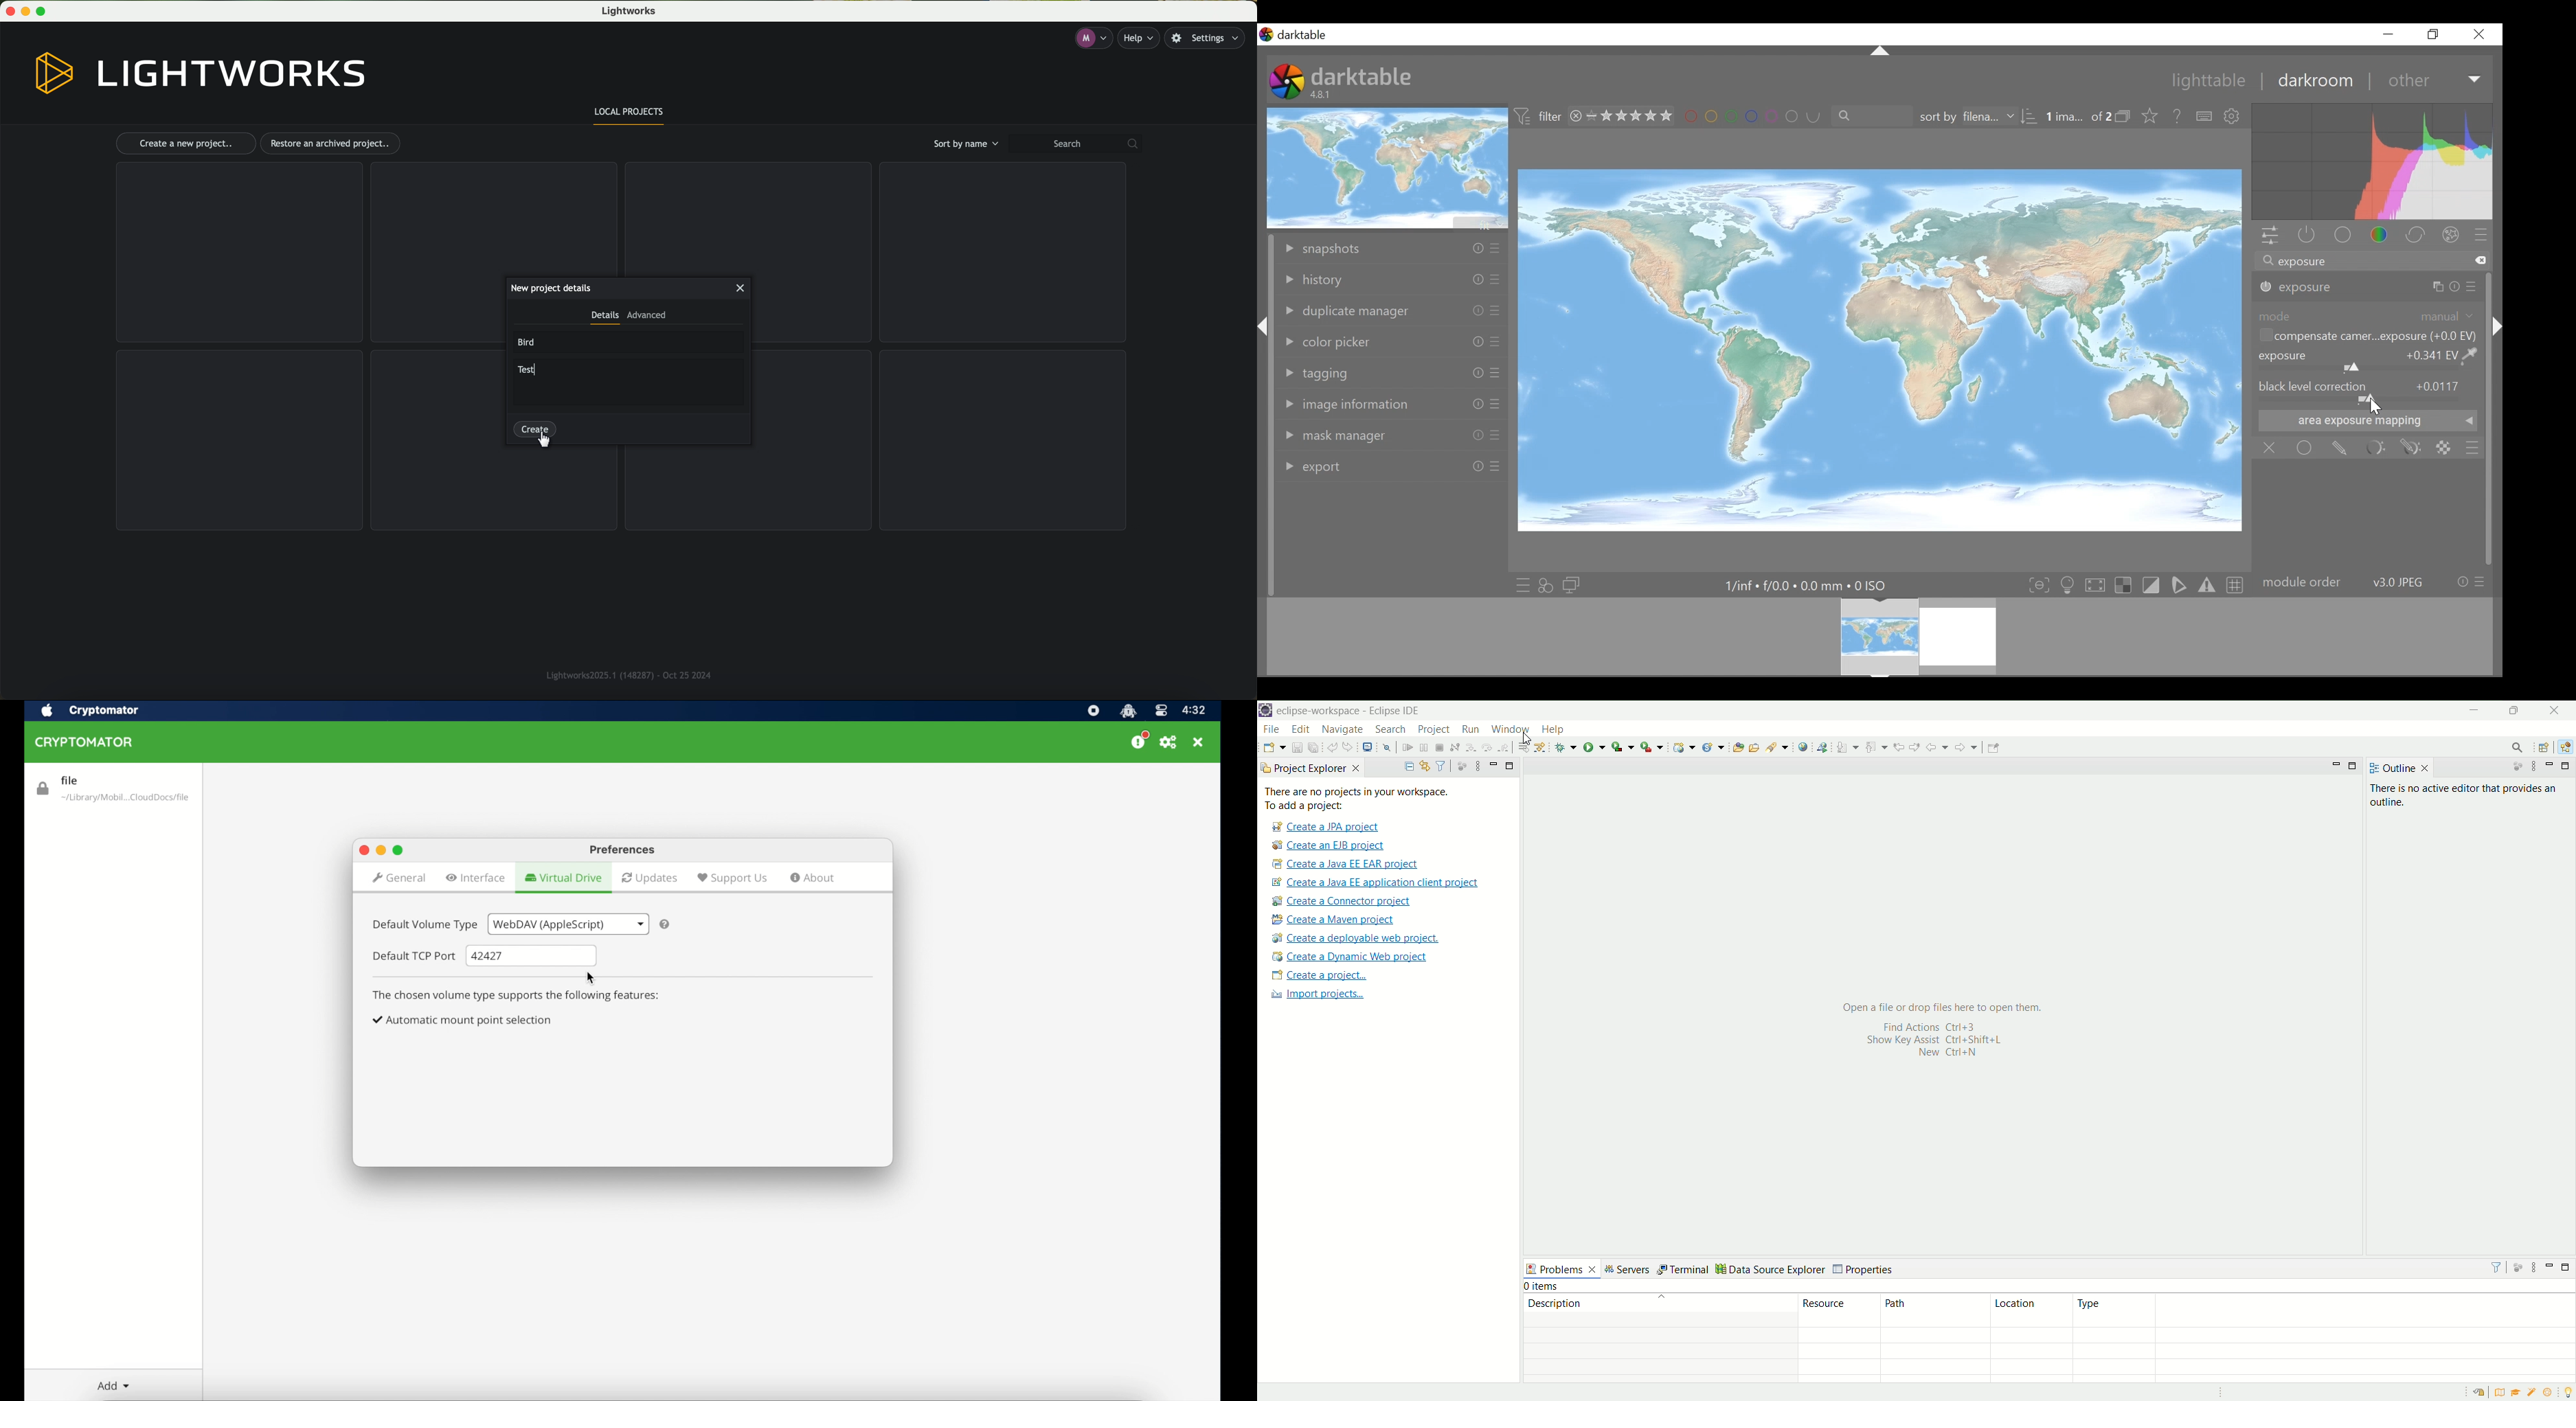  Describe the element at coordinates (2114, 1311) in the screenshot. I see `type` at that location.